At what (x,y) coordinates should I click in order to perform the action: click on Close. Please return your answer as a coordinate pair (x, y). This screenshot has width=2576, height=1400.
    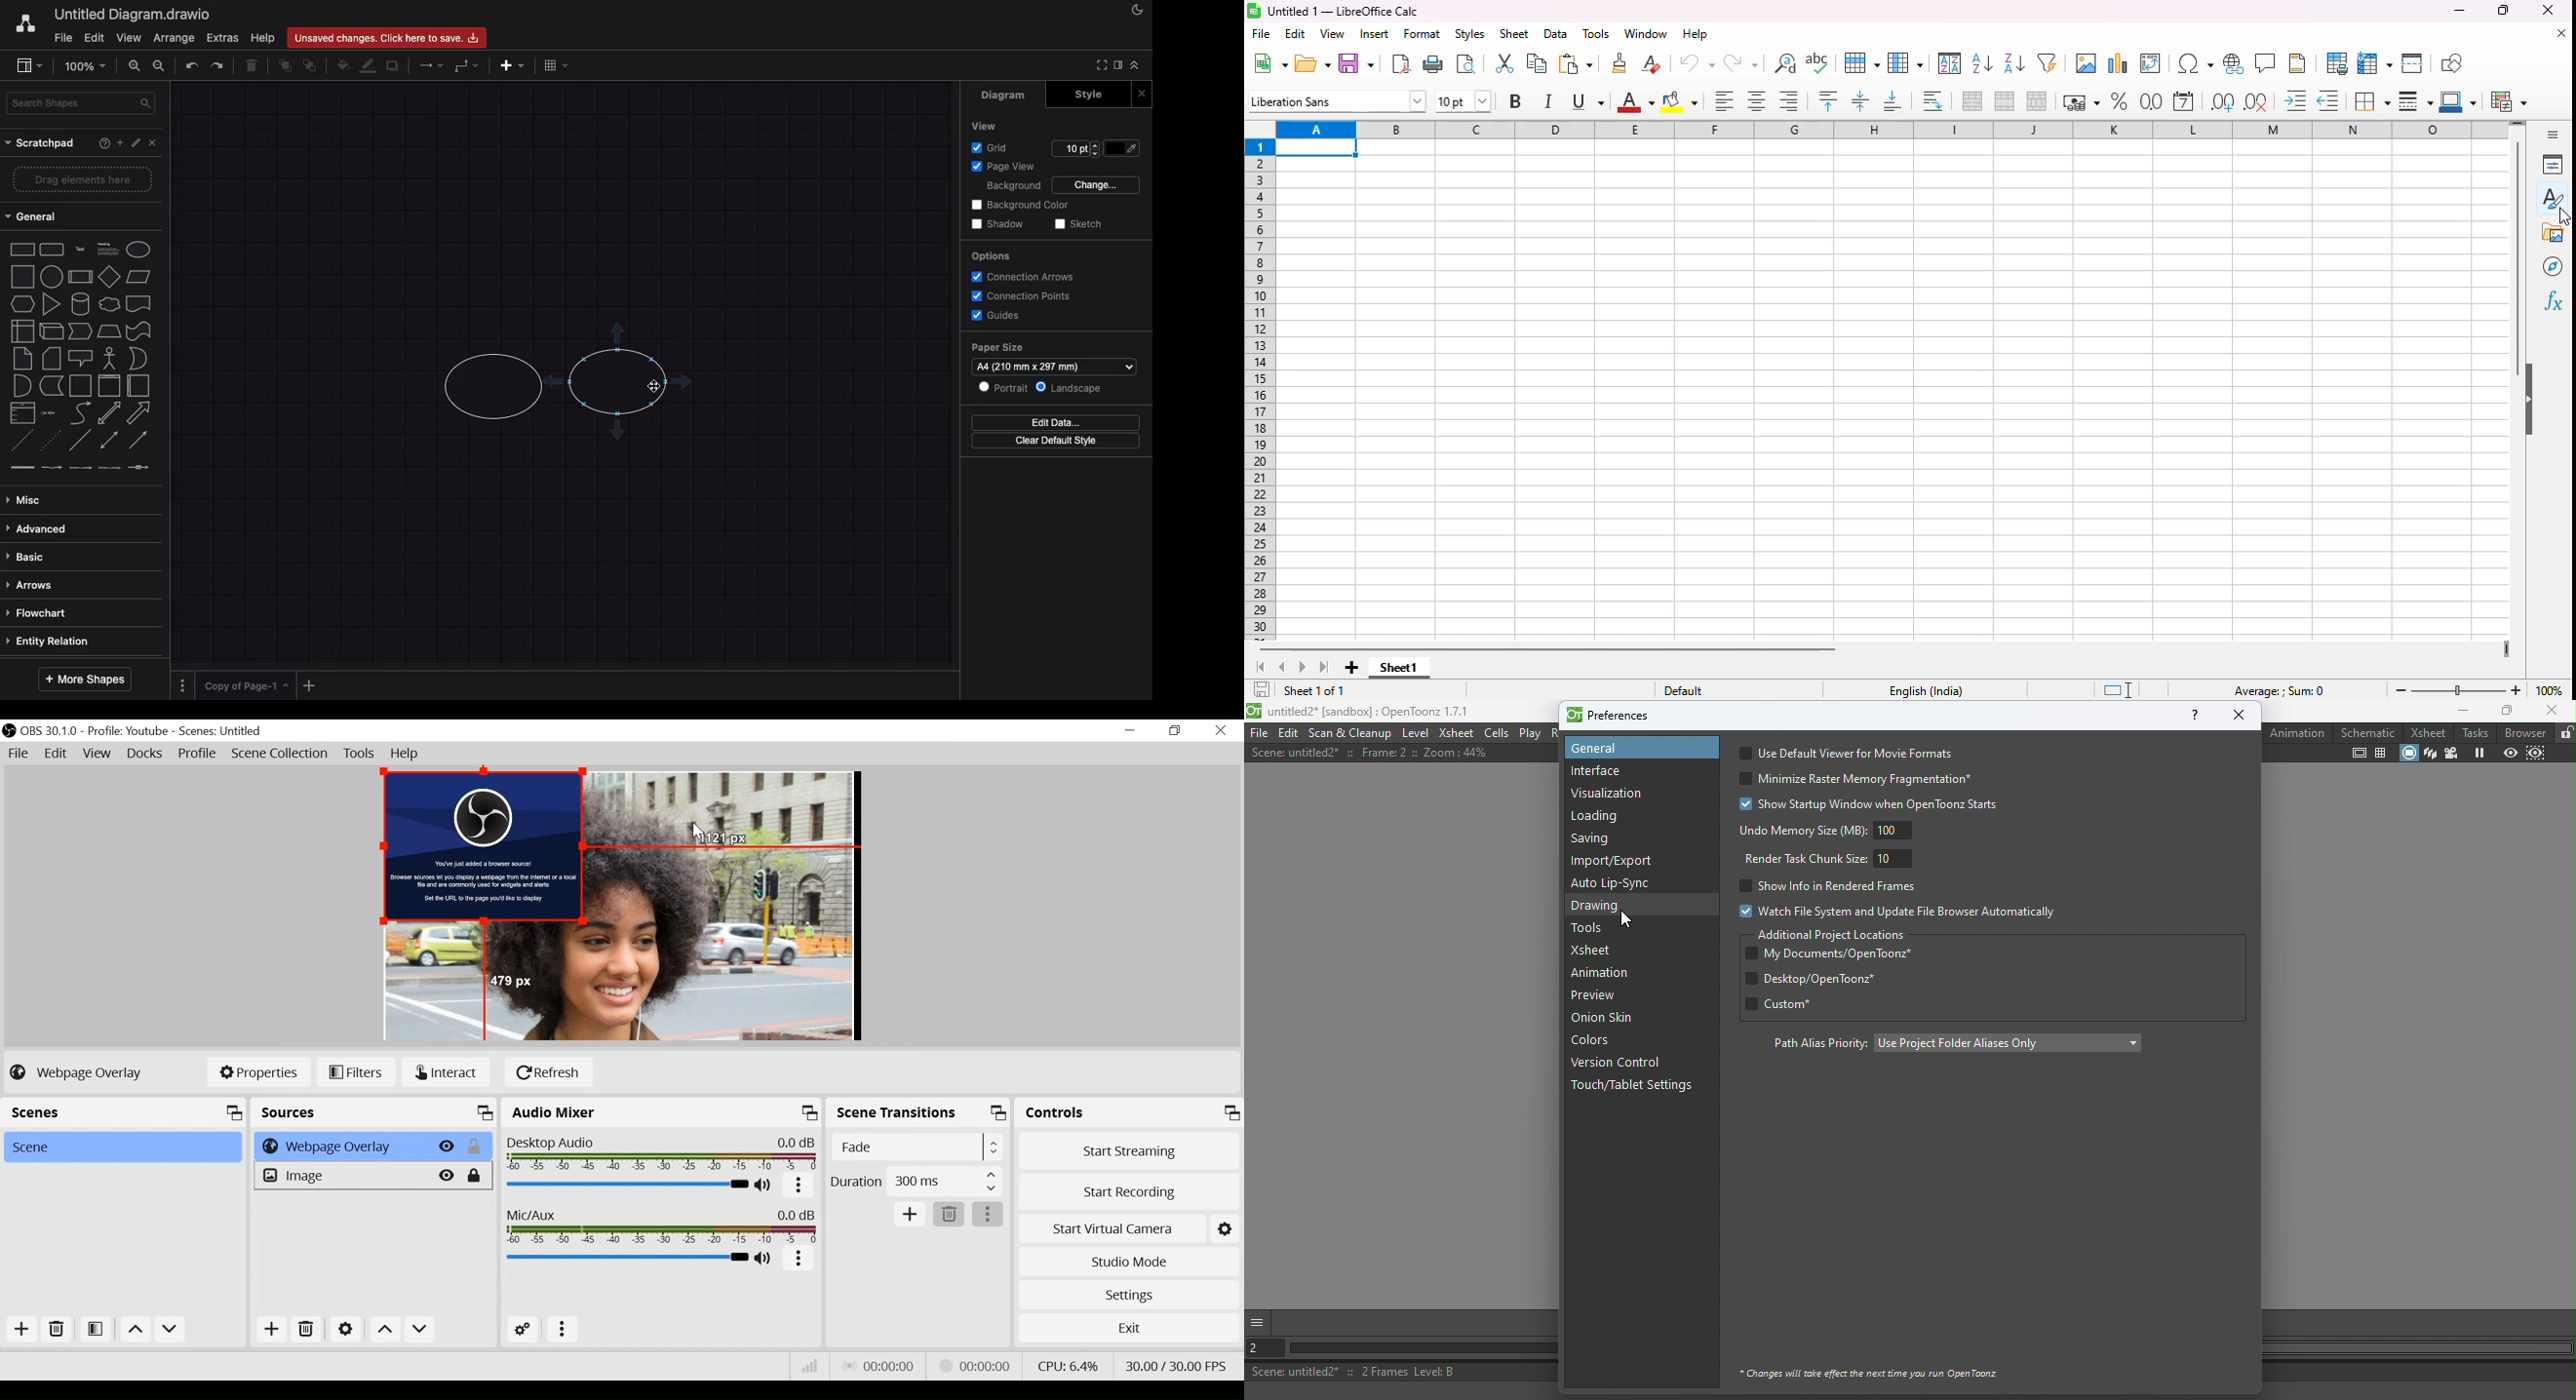
    Looking at the image, I should click on (1221, 730).